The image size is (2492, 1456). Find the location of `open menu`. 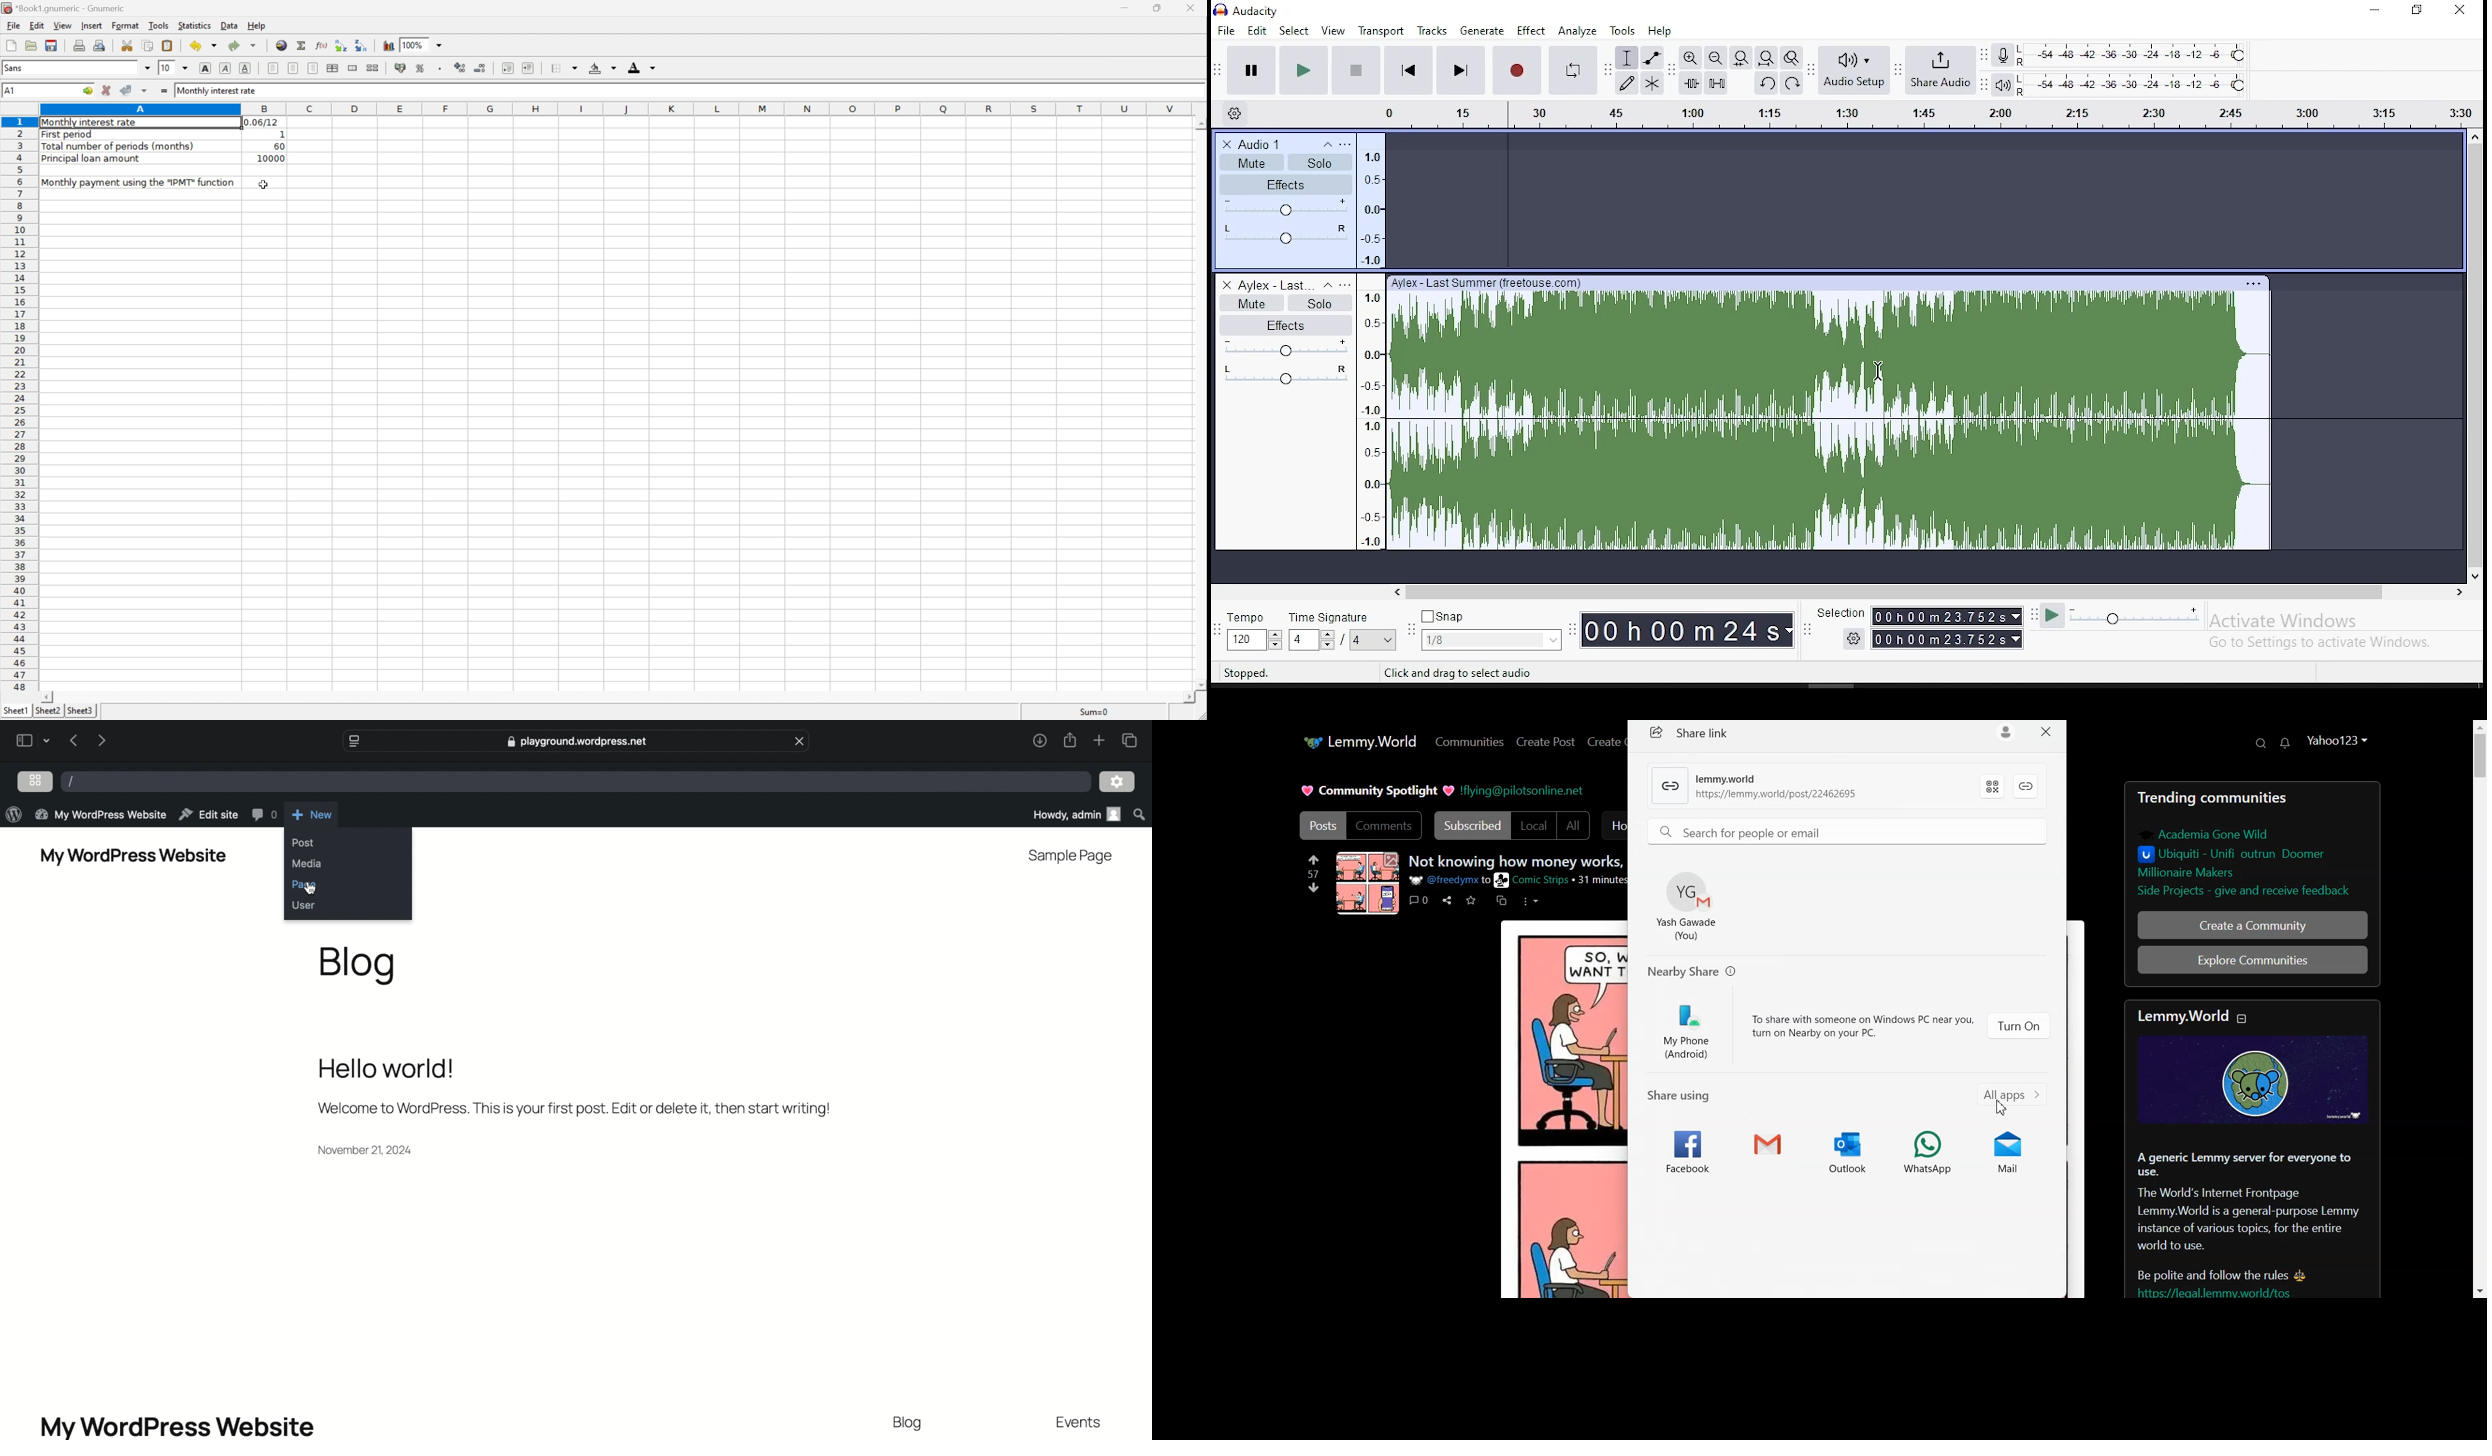

open menu is located at coordinates (1349, 145).